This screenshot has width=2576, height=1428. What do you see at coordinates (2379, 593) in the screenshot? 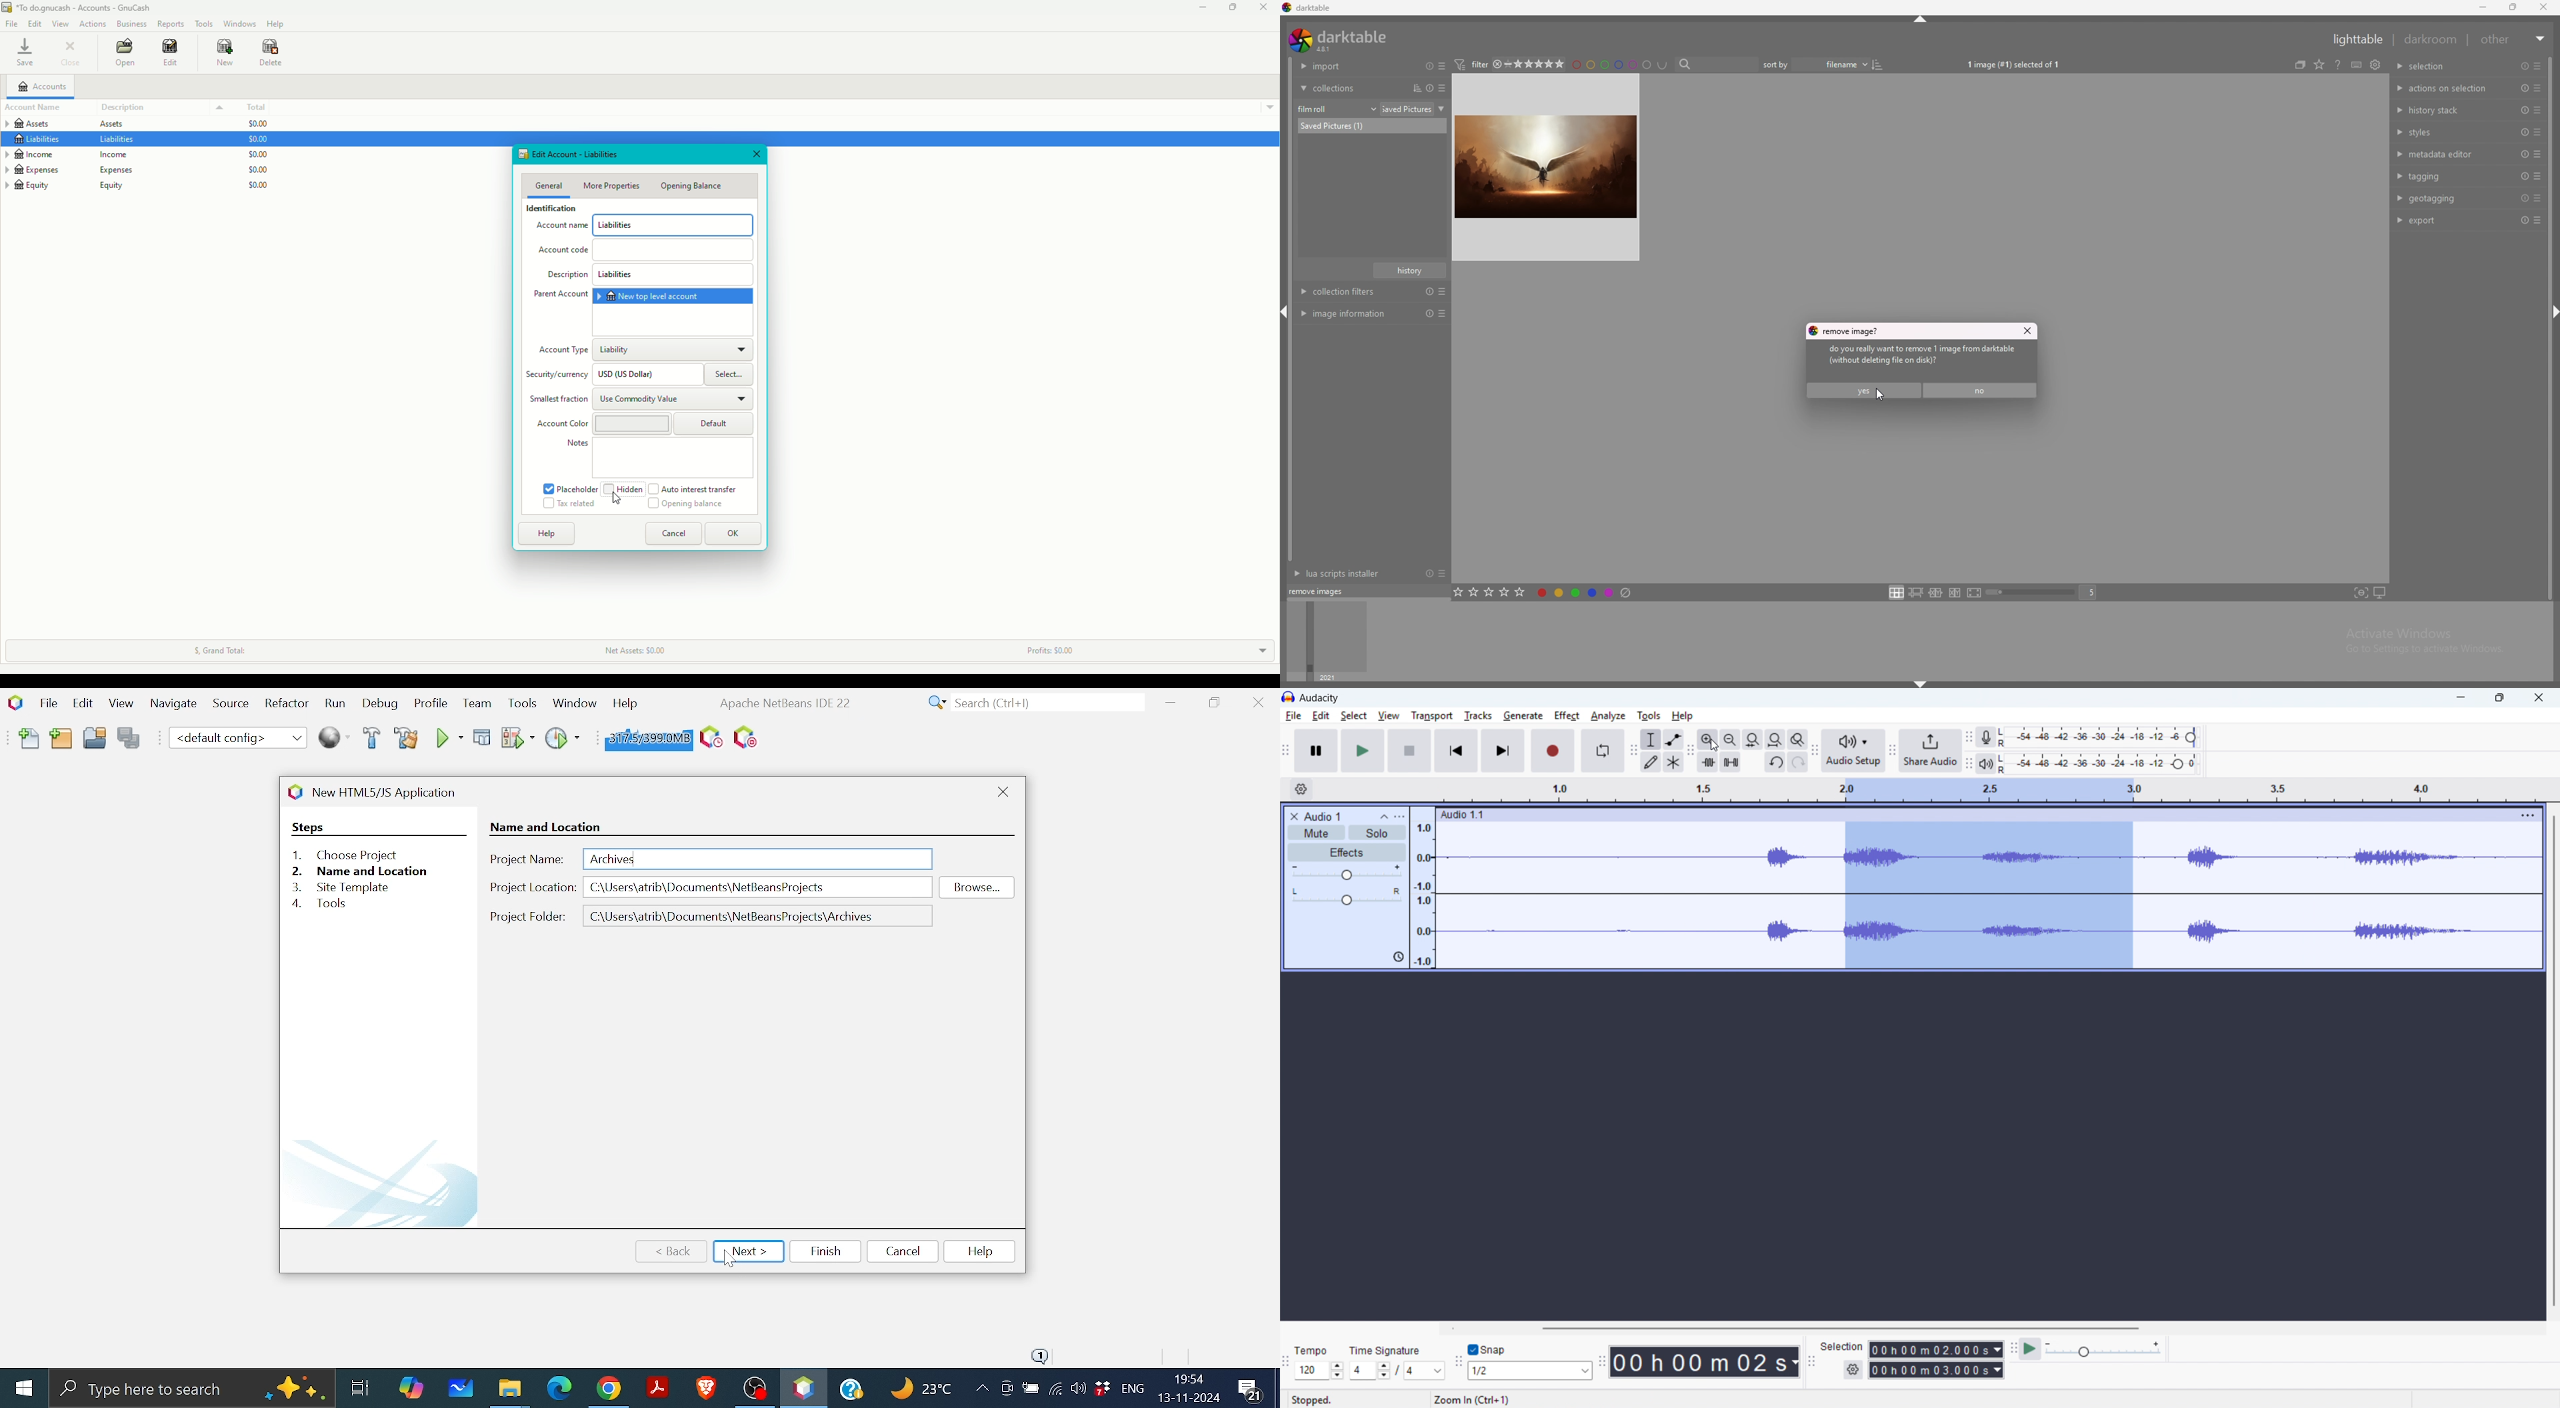
I see `set display profile` at bounding box center [2379, 593].